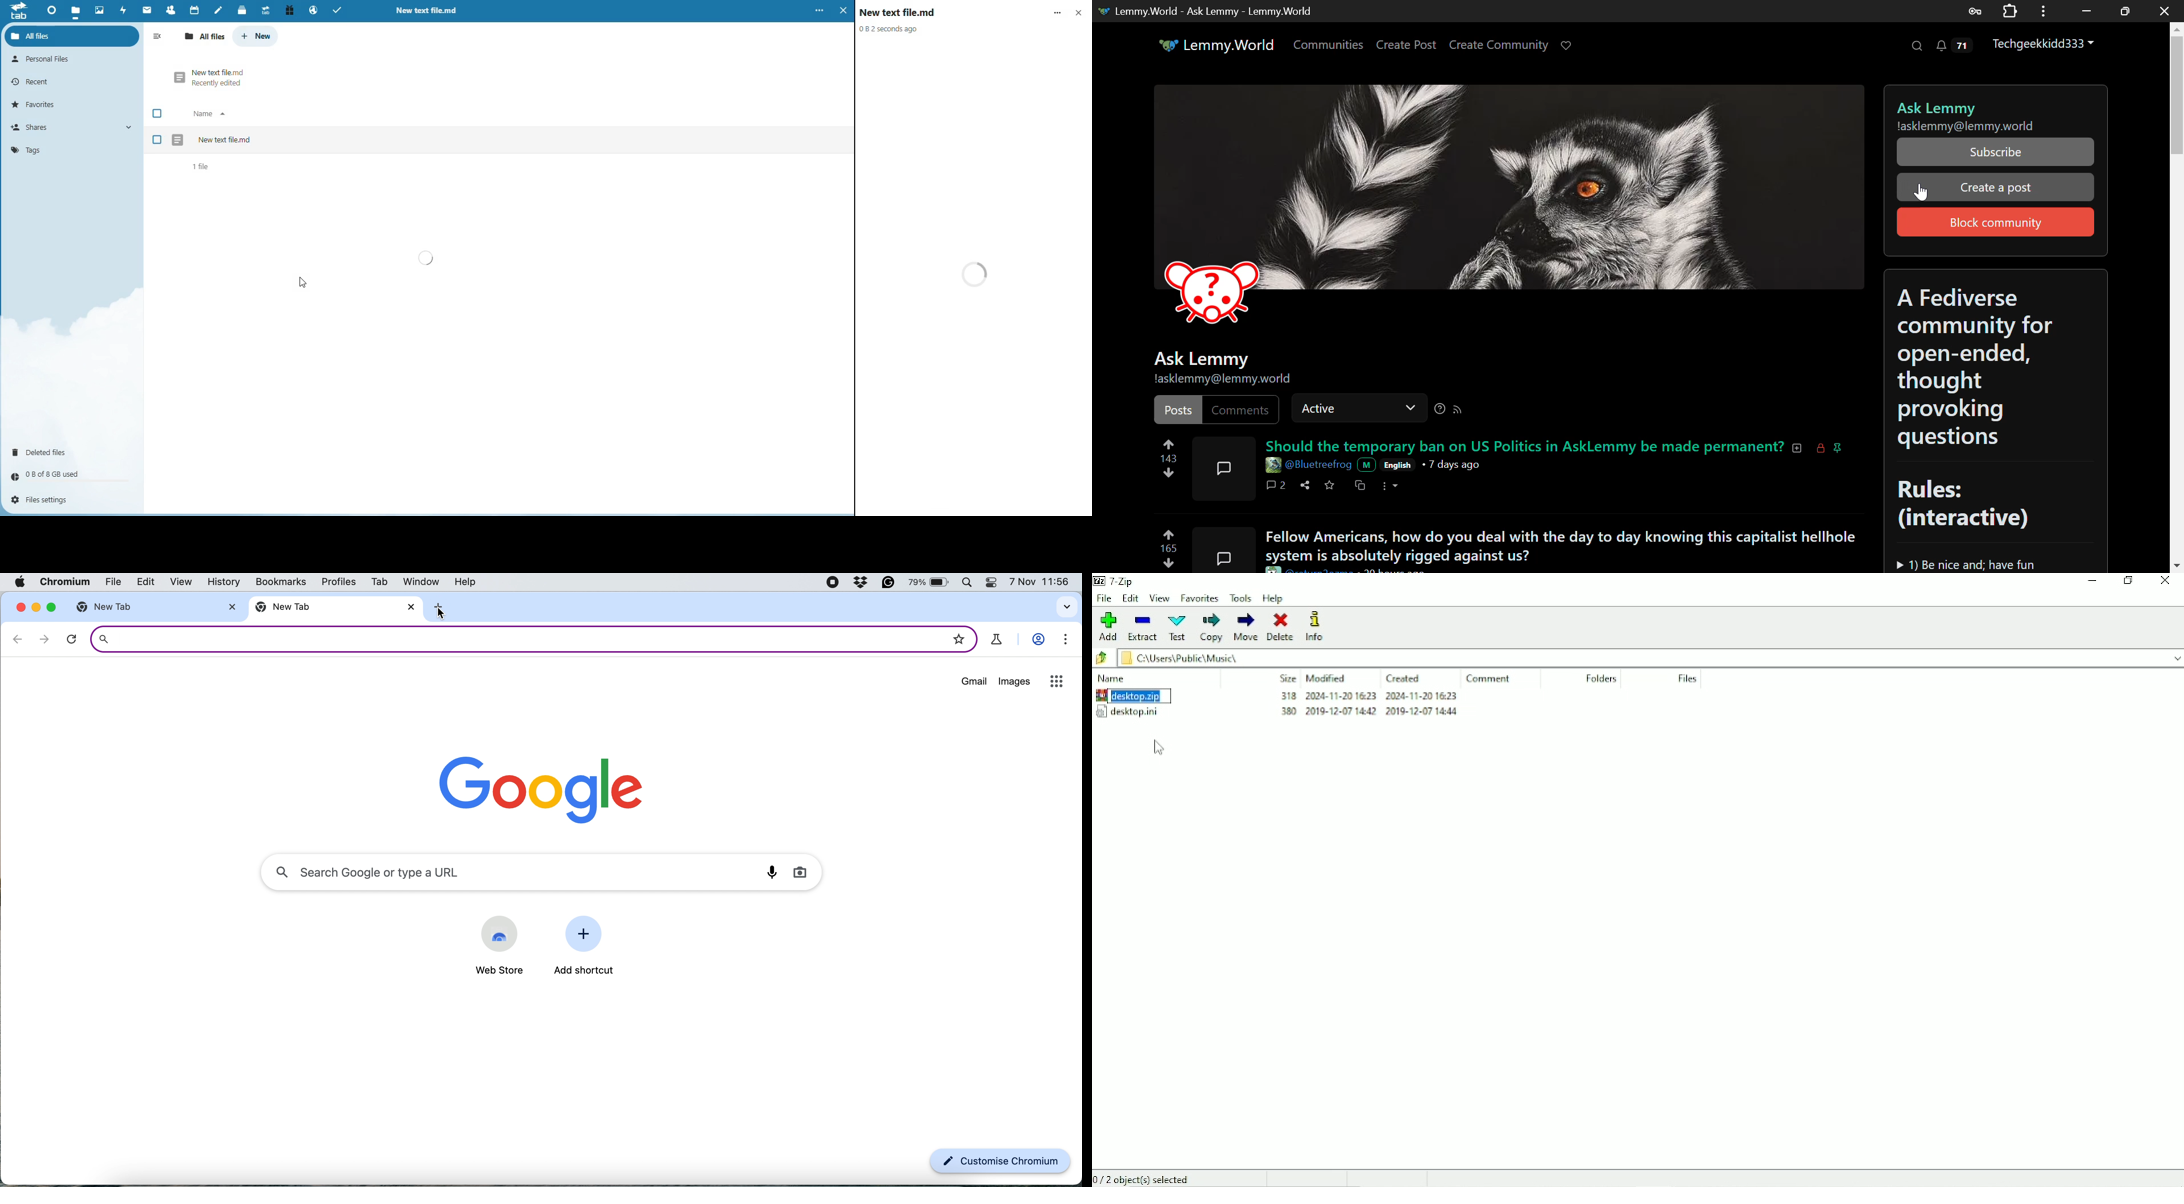 The height and width of the screenshot is (1204, 2184). What do you see at coordinates (832, 583) in the screenshot?
I see `screen recorder` at bounding box center [832, 583].